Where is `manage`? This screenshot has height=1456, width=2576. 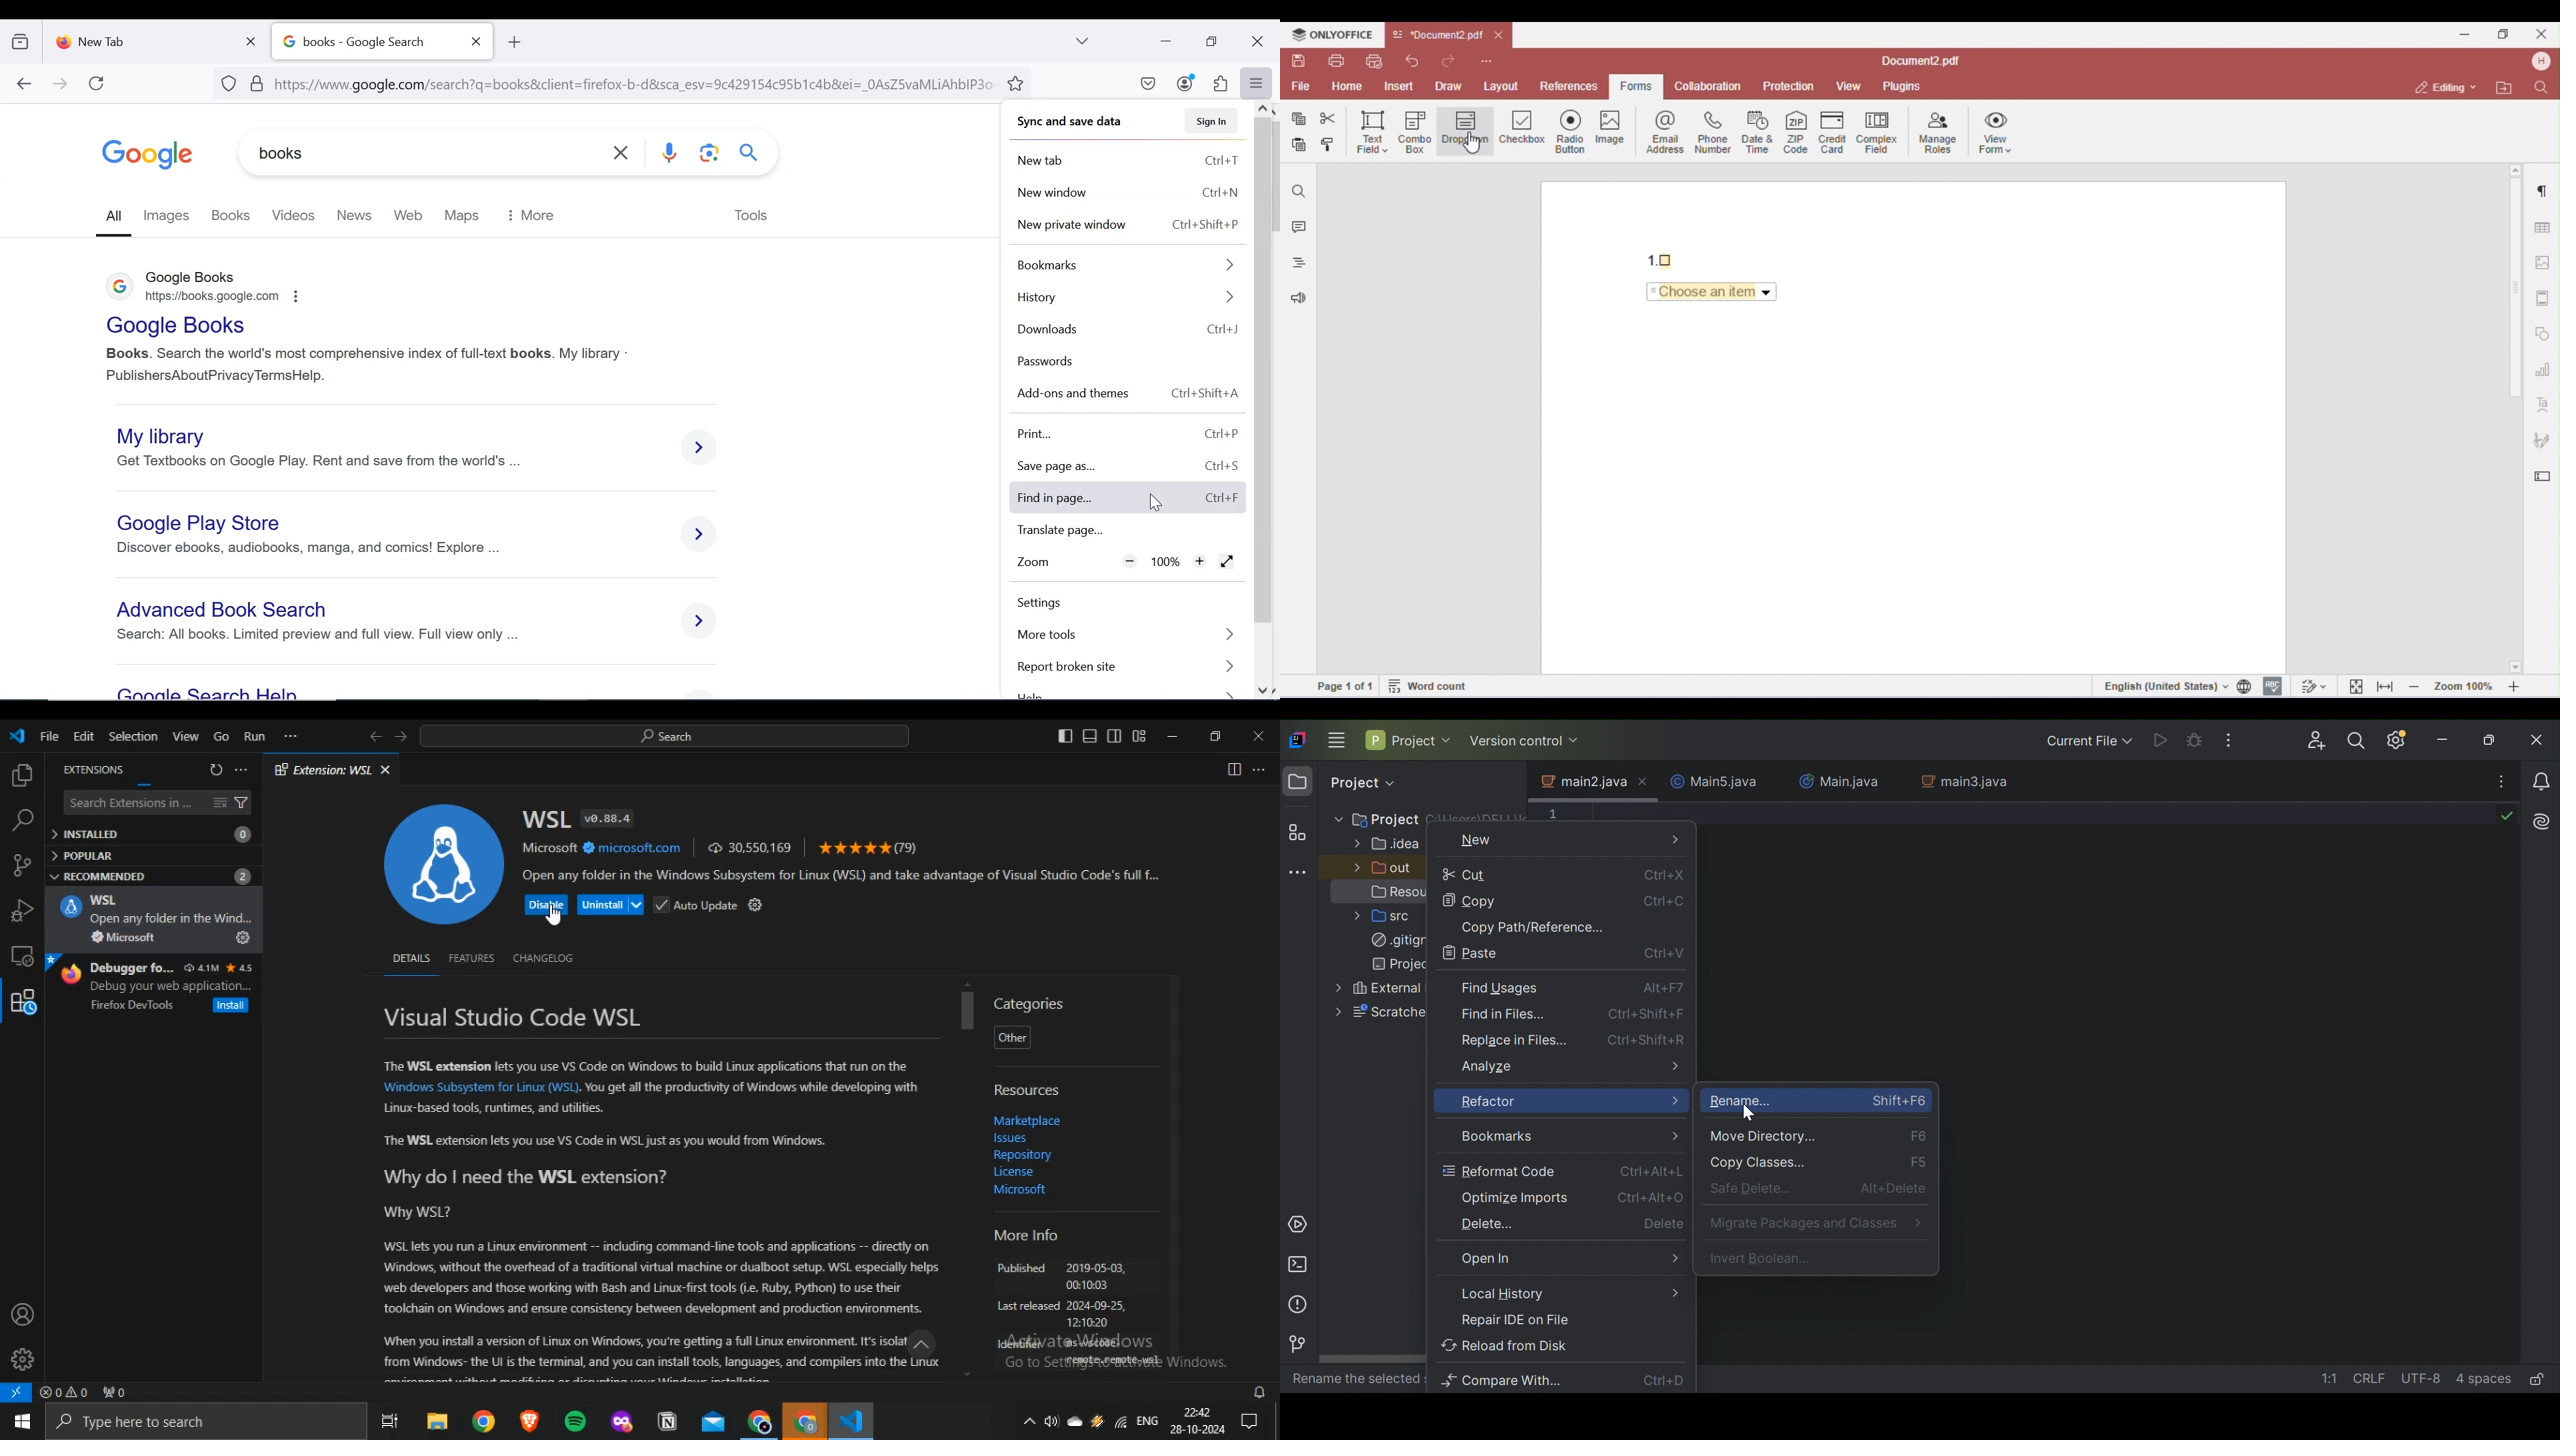
manage is located at coordinates (22, 1359).